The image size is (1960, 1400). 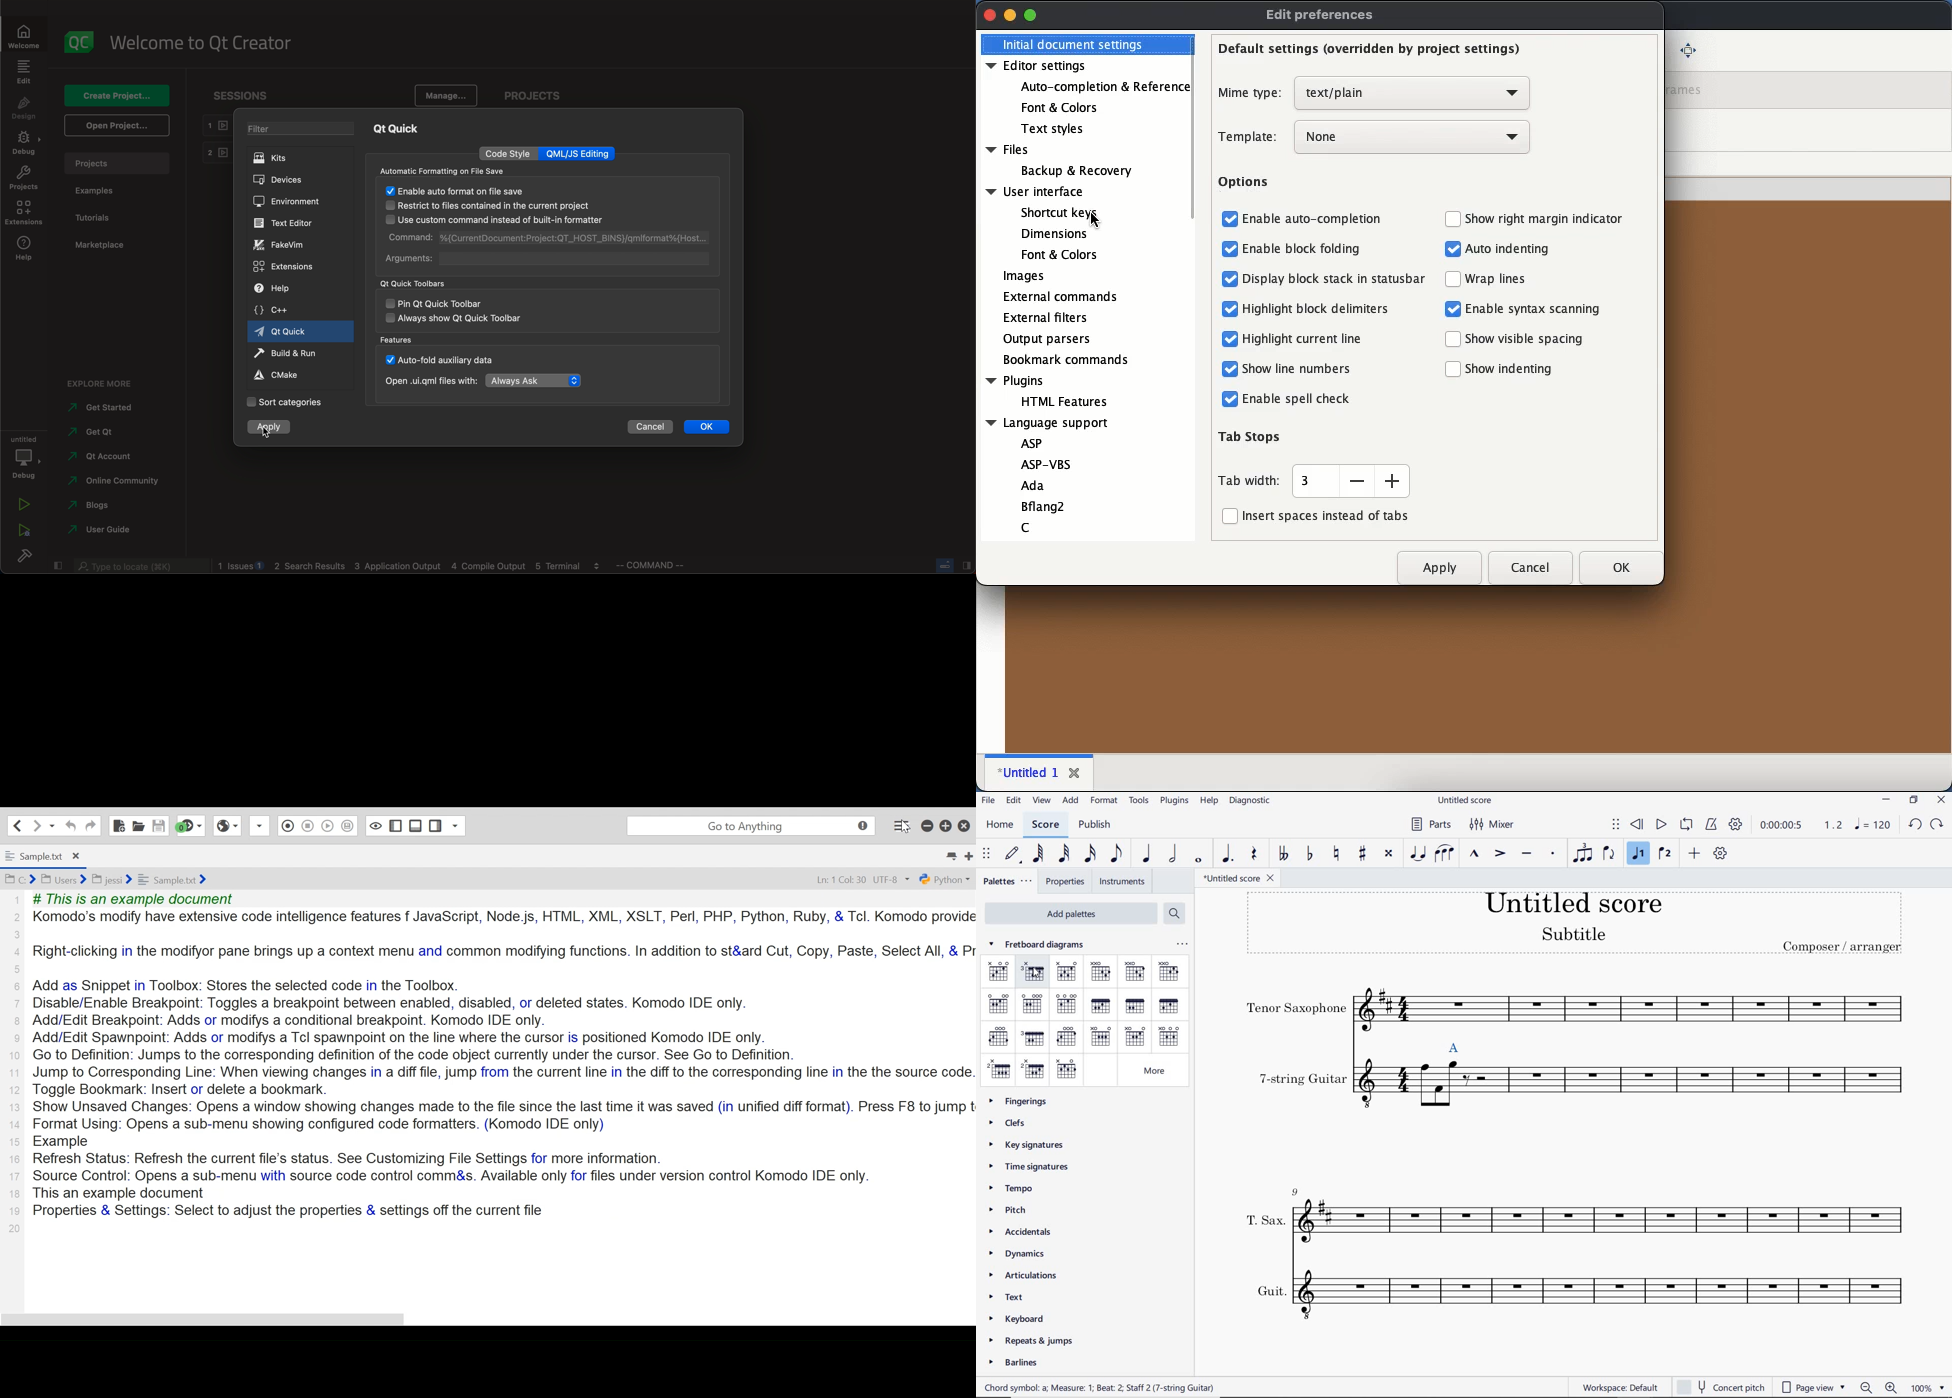 What do you see at coordinates (1413, 136) in the screenshot?
I see `none` at bounding box center [1413, 136].